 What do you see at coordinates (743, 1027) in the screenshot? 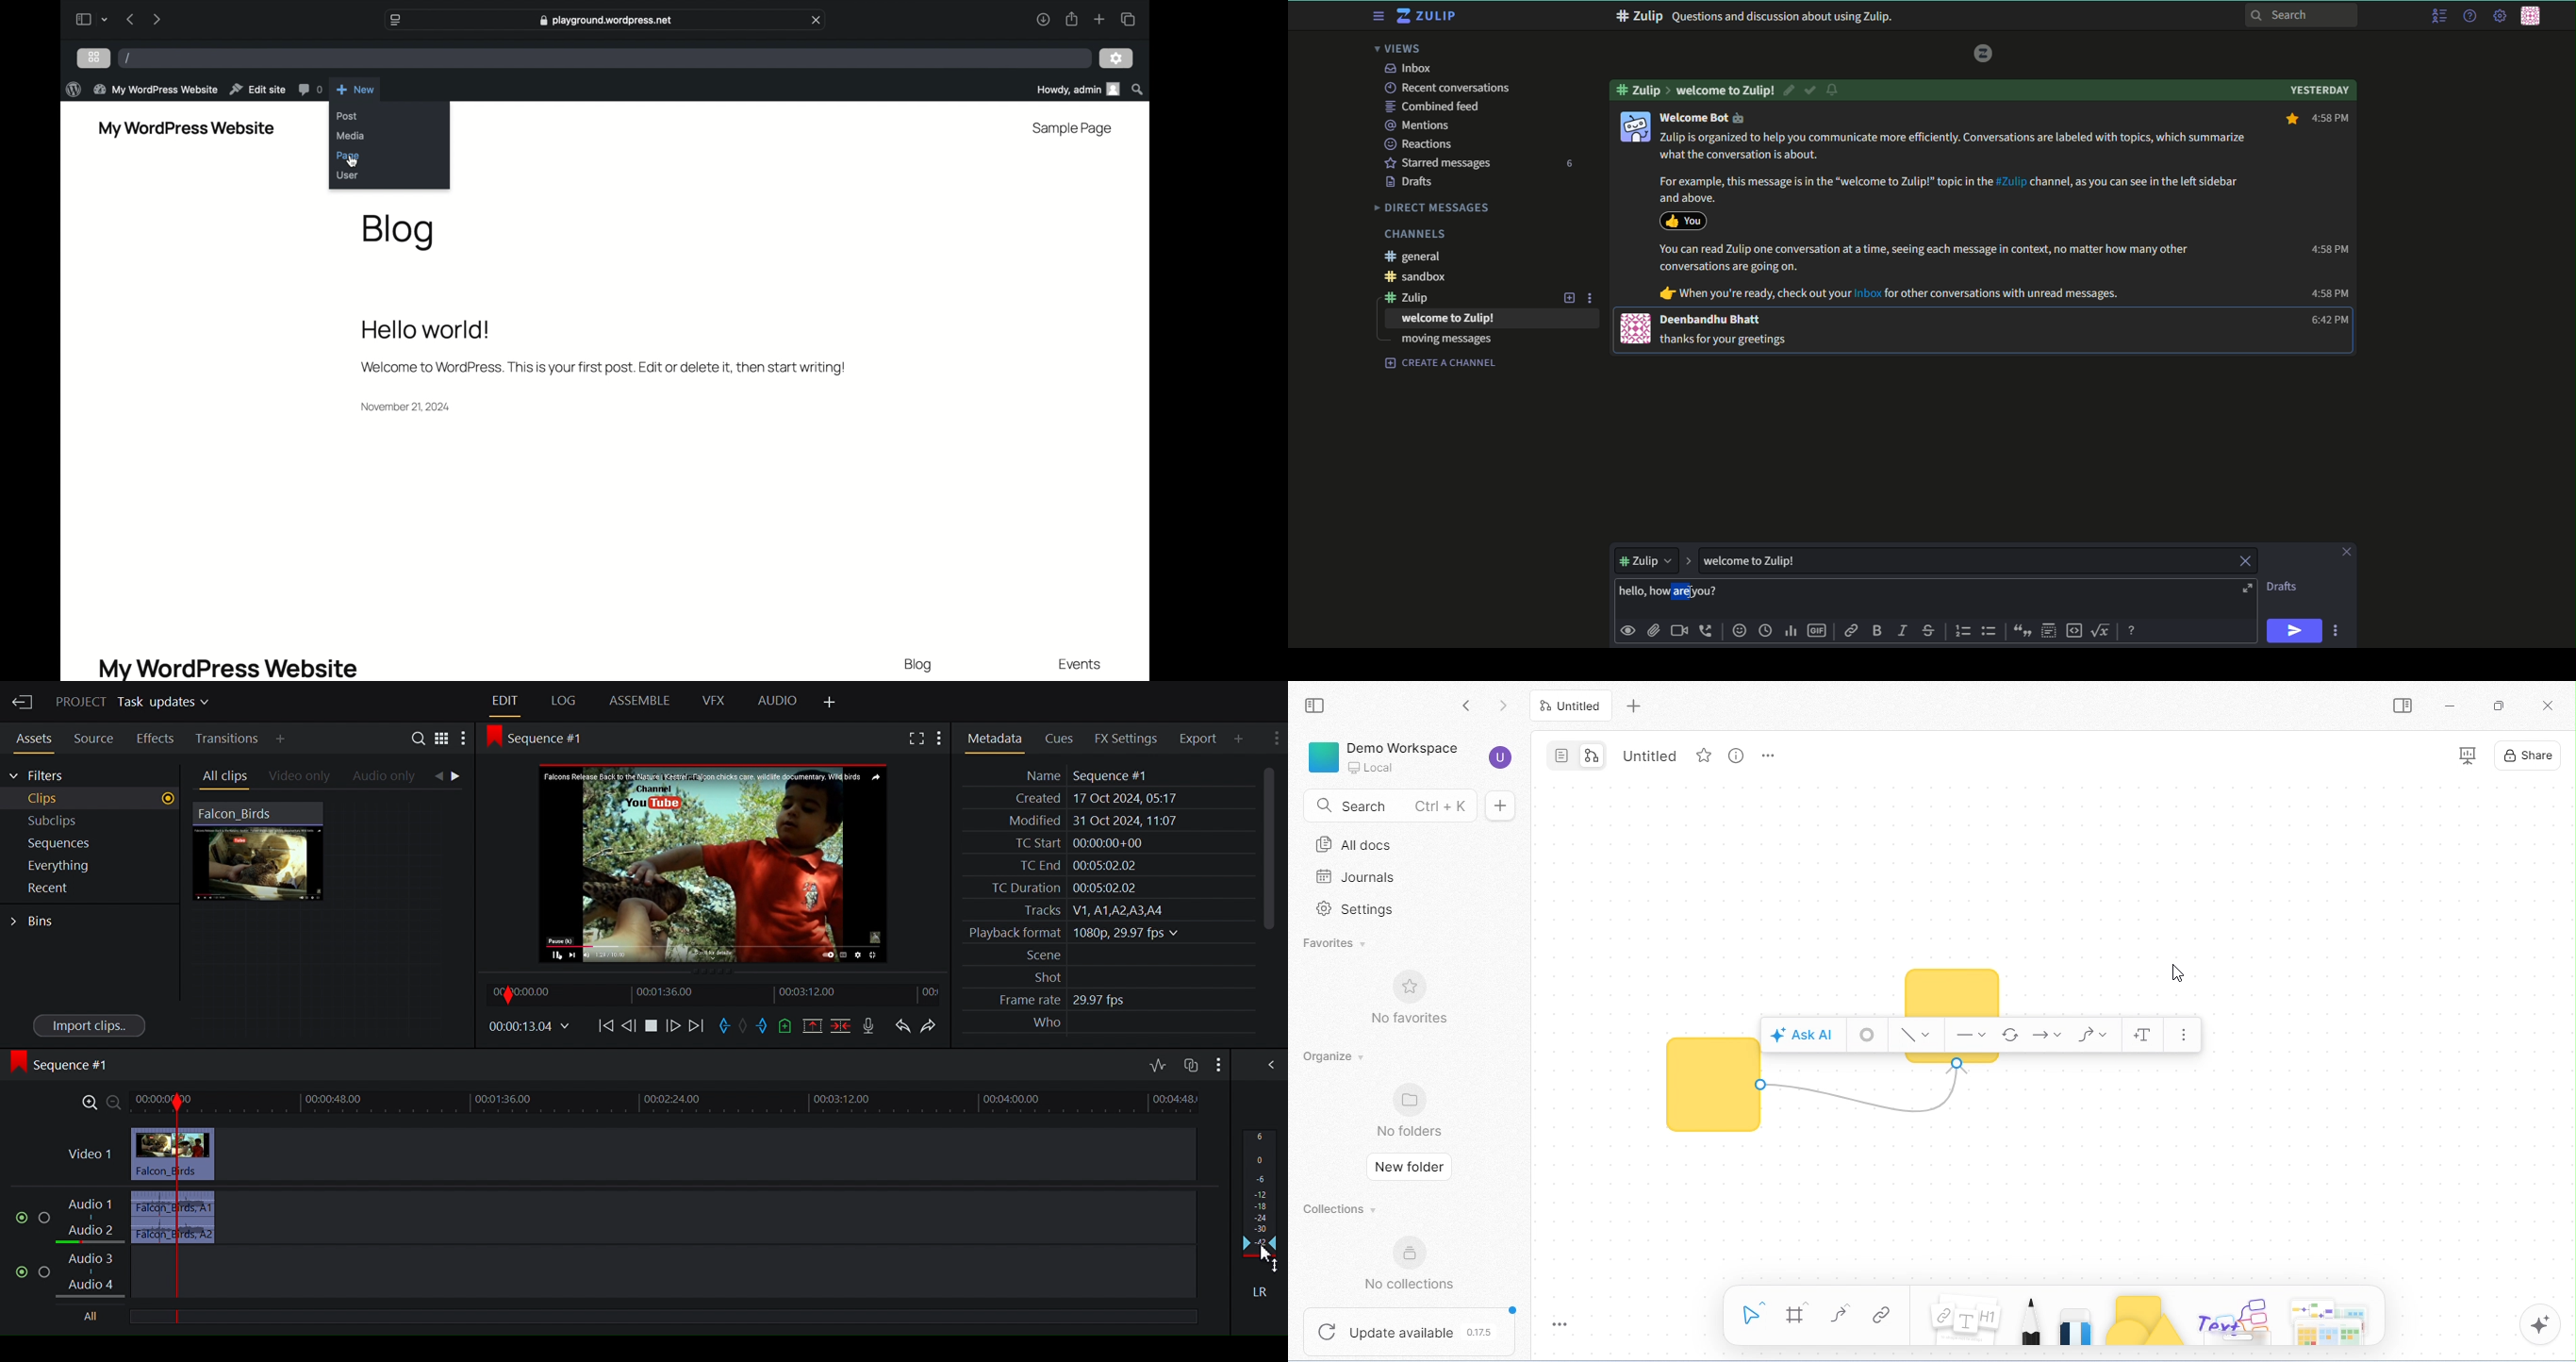
I see `Clear marks` at bounding box center [743, 1027].